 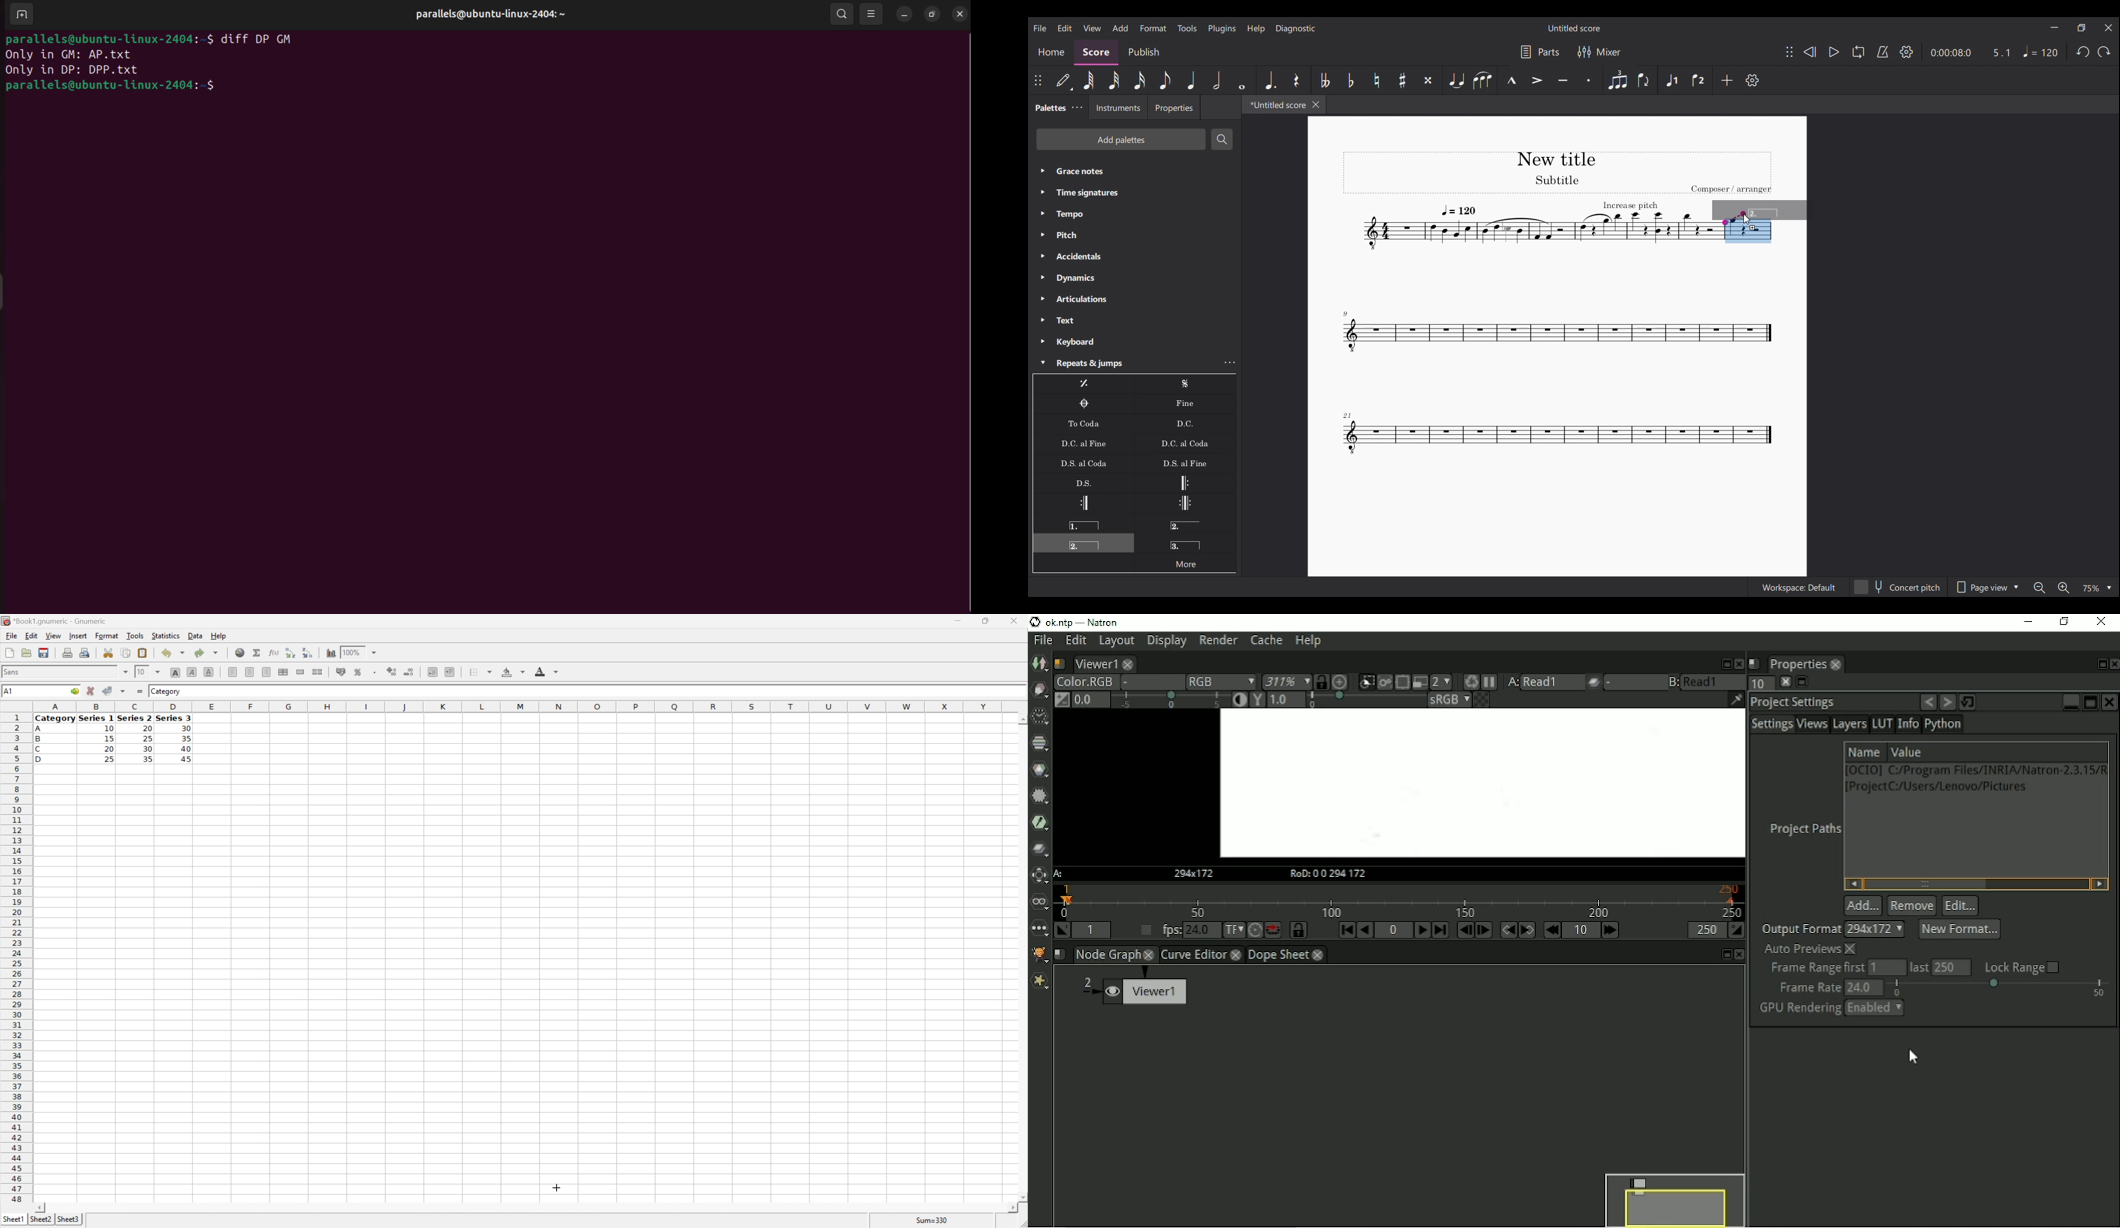 I want to click on Script name, so click(x=1060, y=955).